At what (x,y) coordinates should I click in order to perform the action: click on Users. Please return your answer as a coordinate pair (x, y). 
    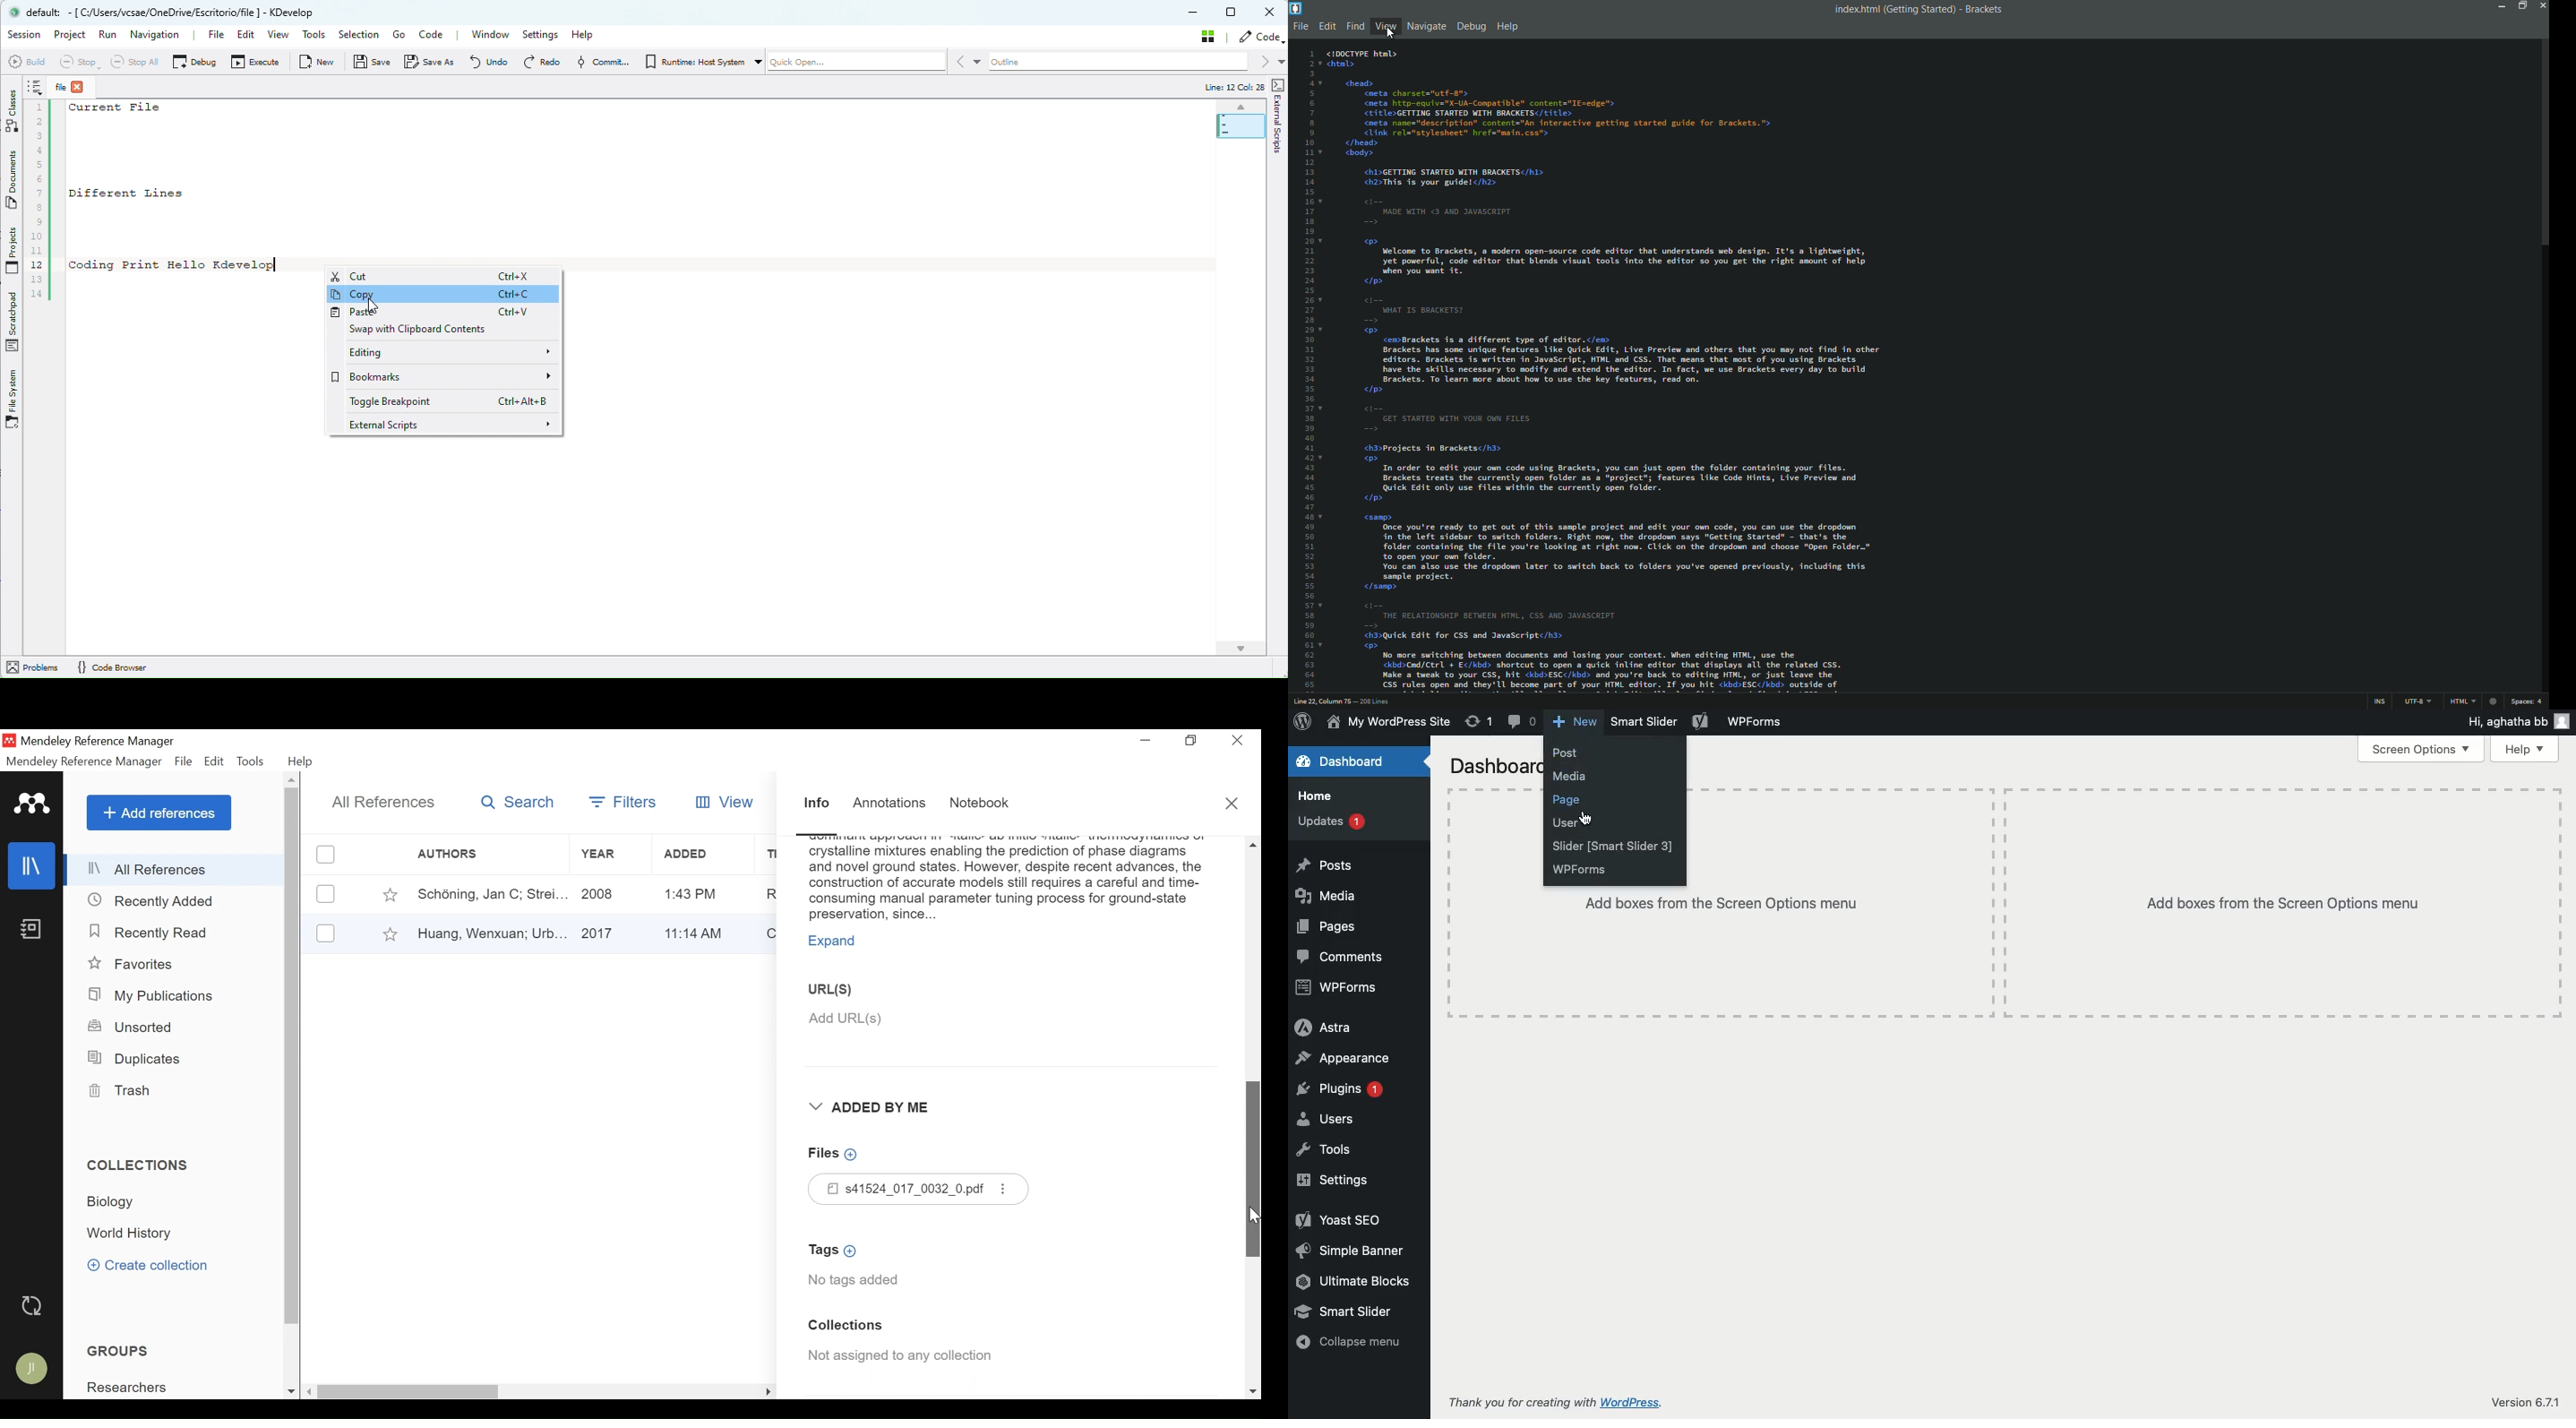
    Looking at the image, I should click on (1326, 1119).